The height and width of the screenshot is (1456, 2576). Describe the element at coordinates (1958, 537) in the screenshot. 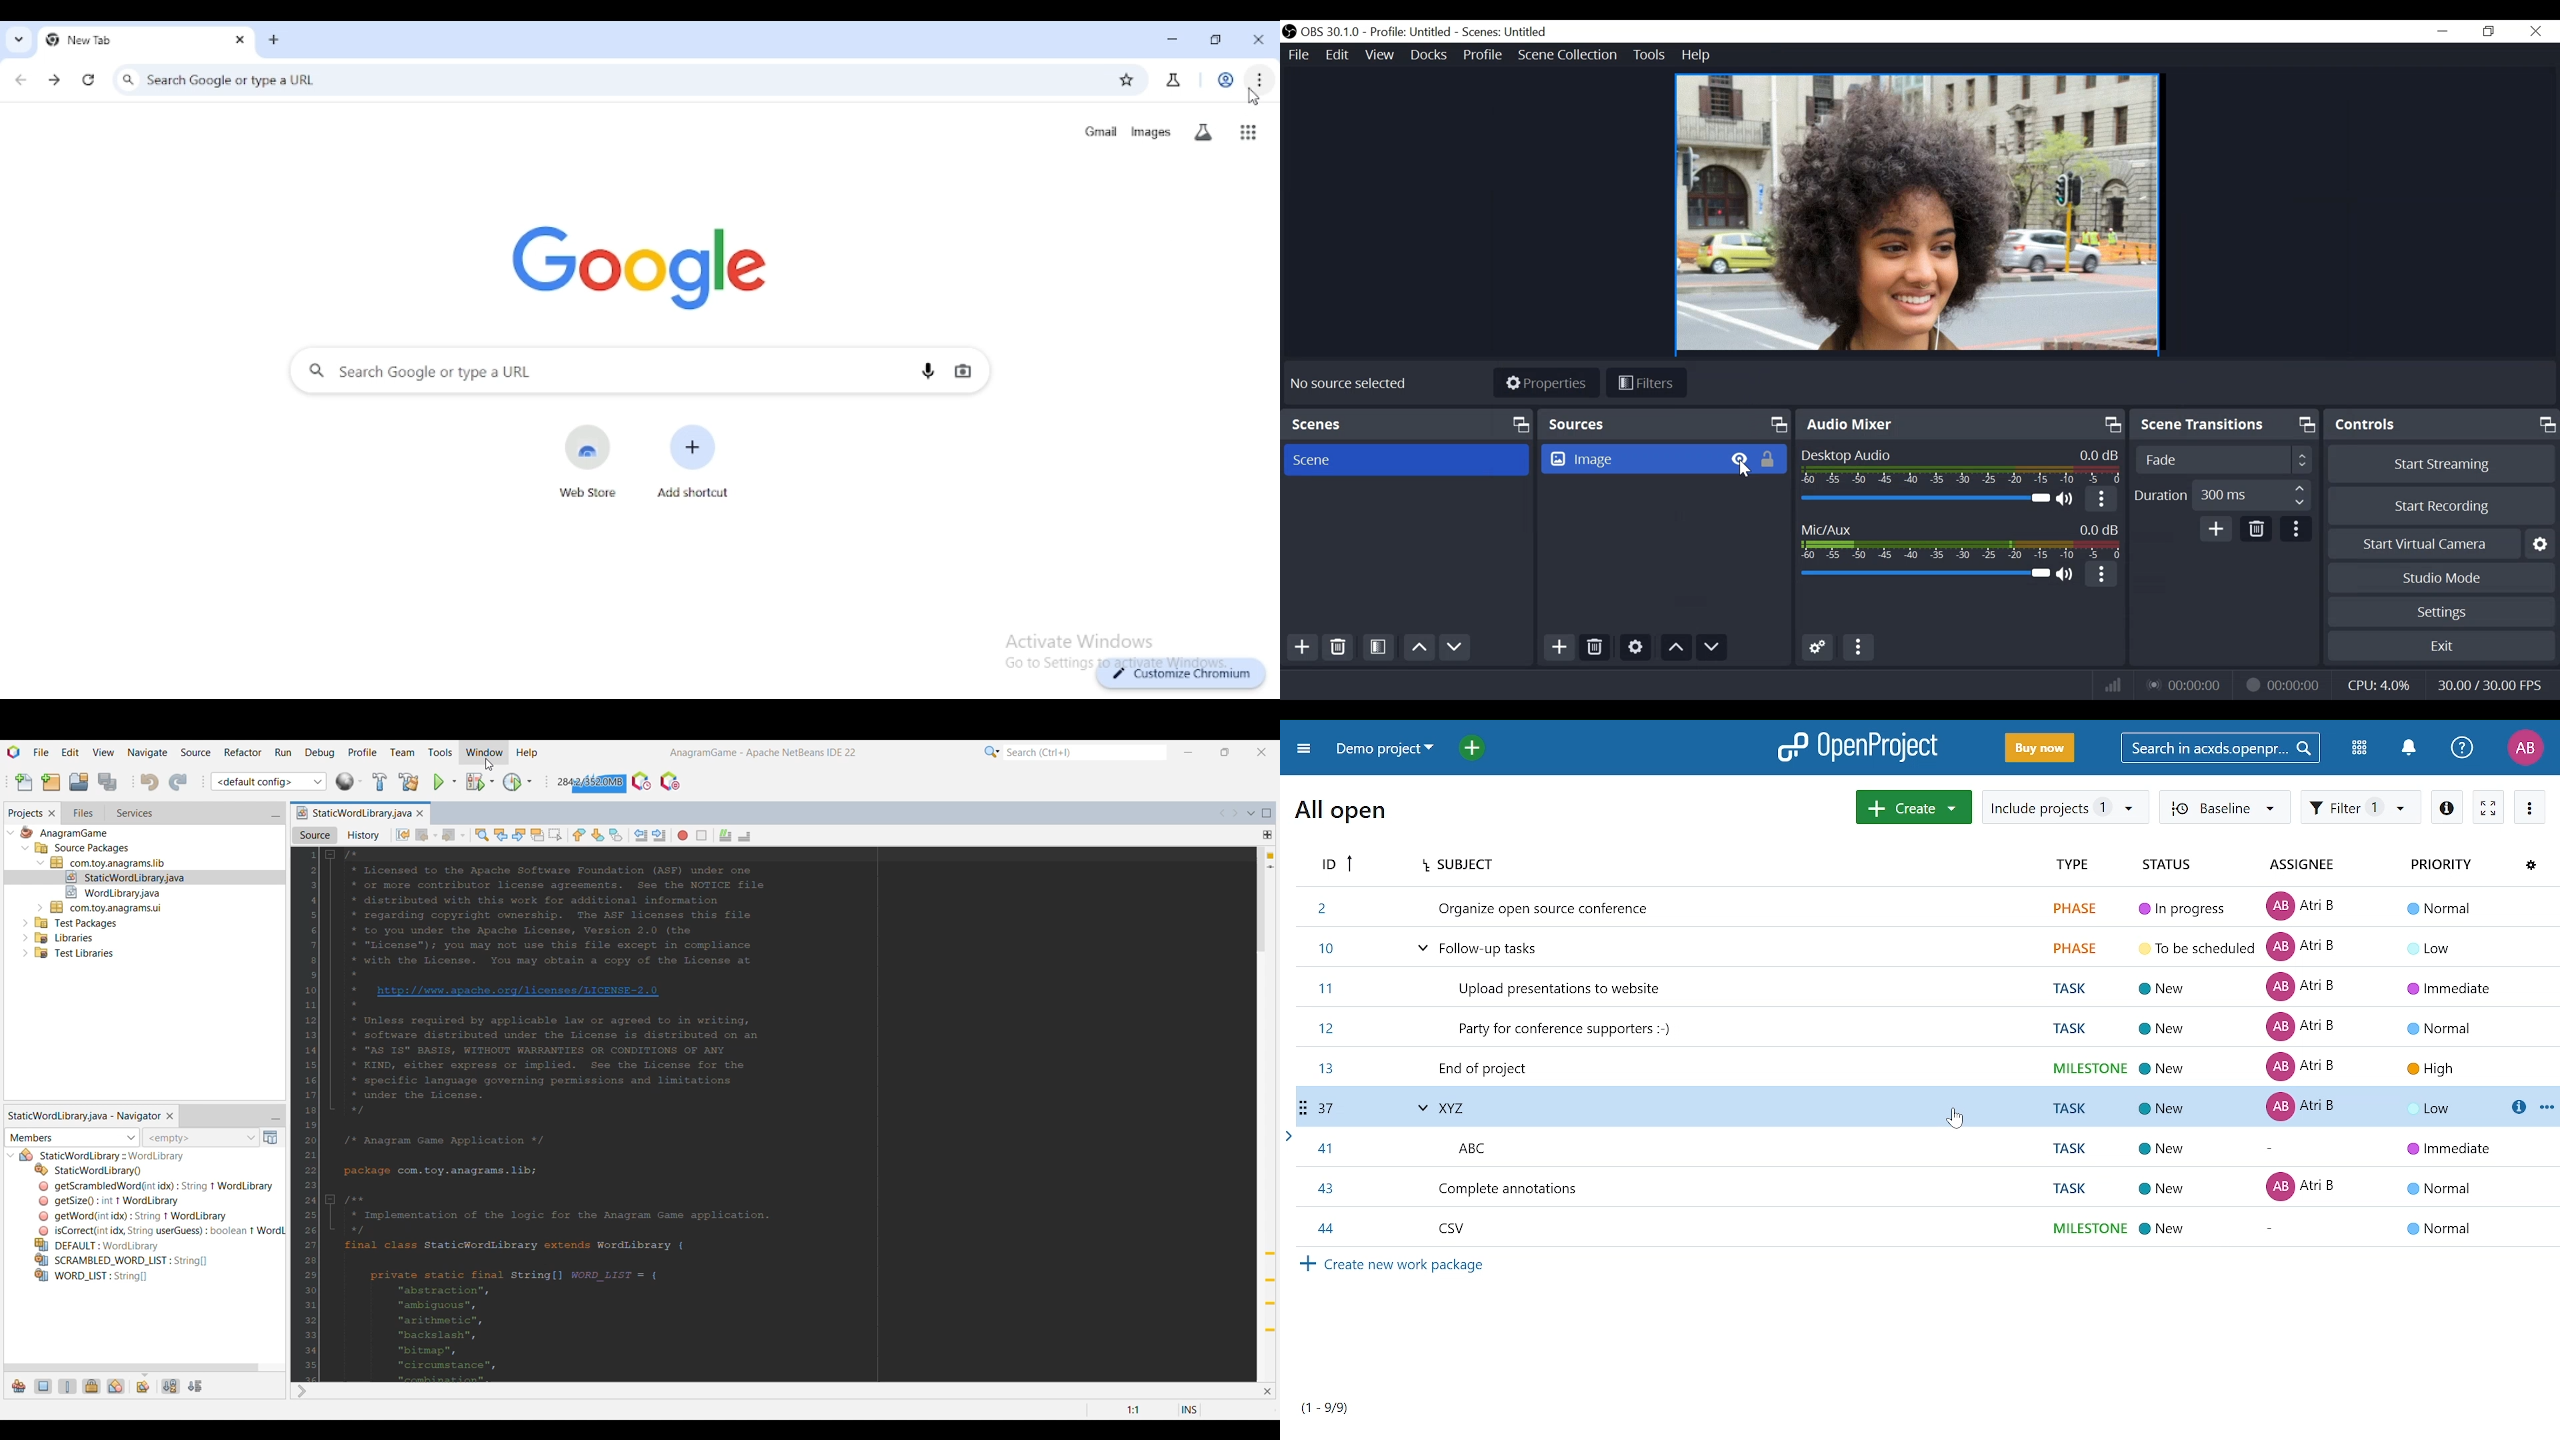

I see `Mic/Aux` at that location.